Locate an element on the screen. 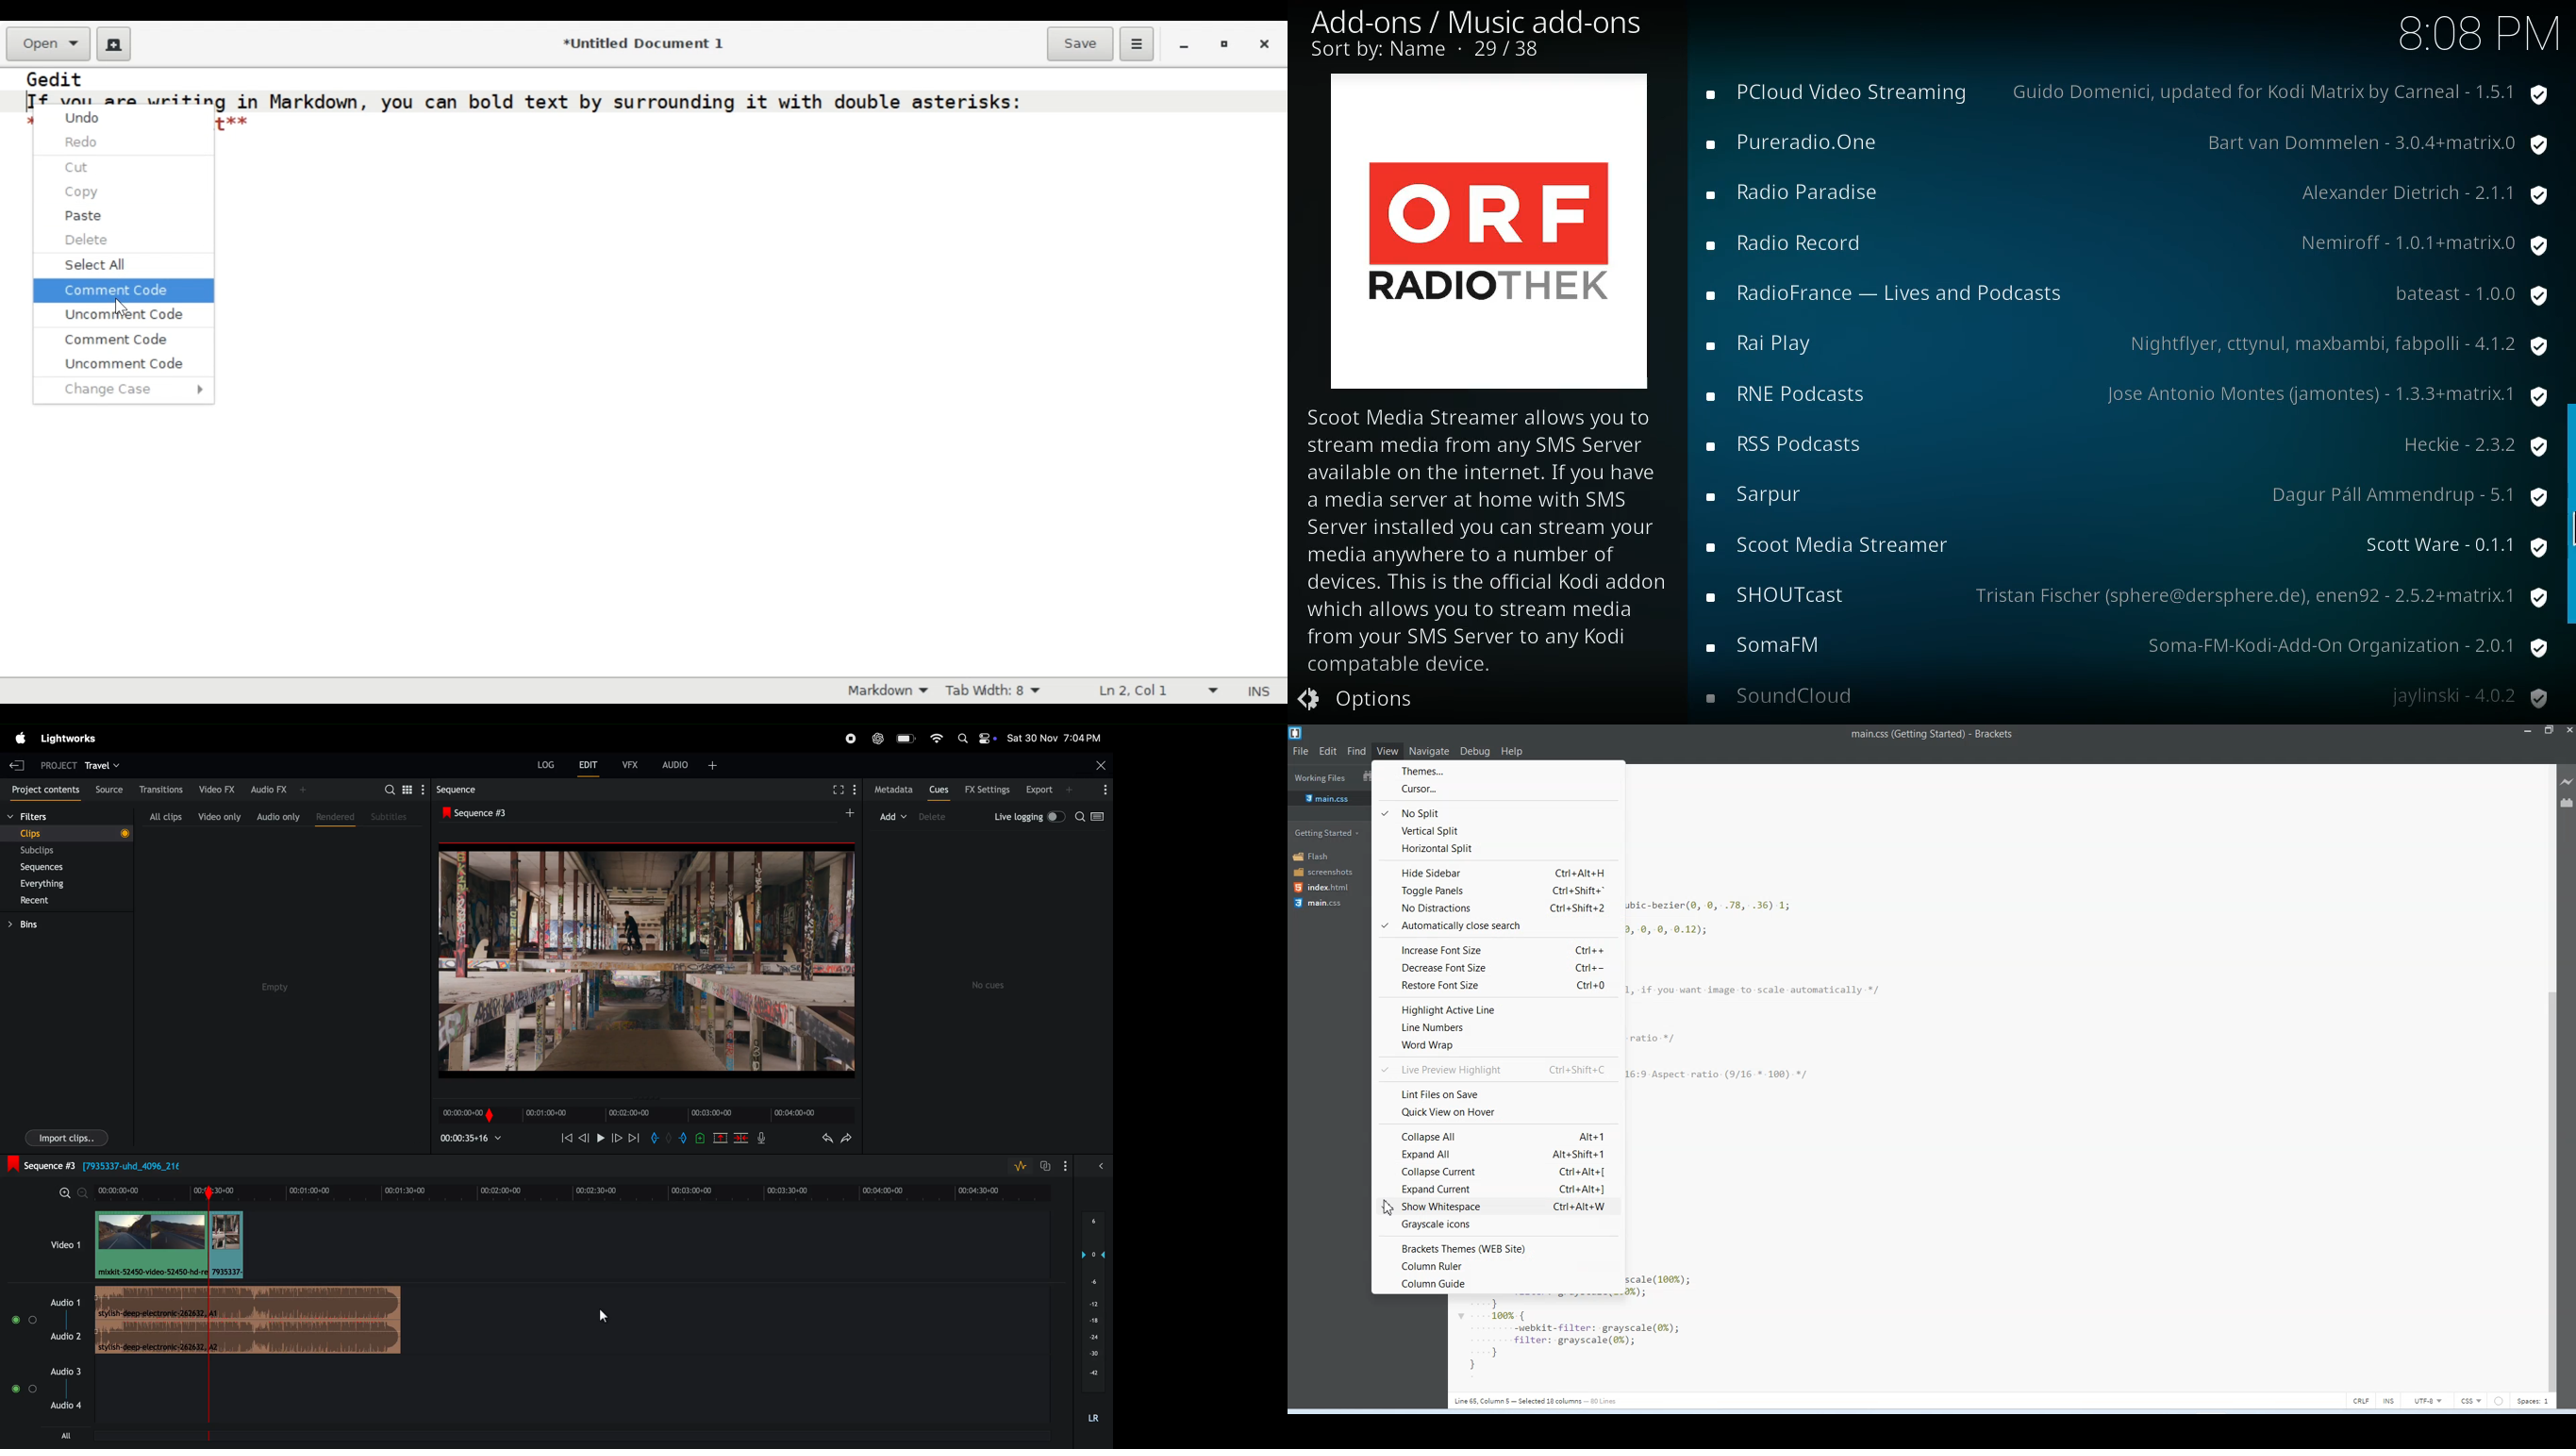  add-on is located at coordinates (1773, 643).